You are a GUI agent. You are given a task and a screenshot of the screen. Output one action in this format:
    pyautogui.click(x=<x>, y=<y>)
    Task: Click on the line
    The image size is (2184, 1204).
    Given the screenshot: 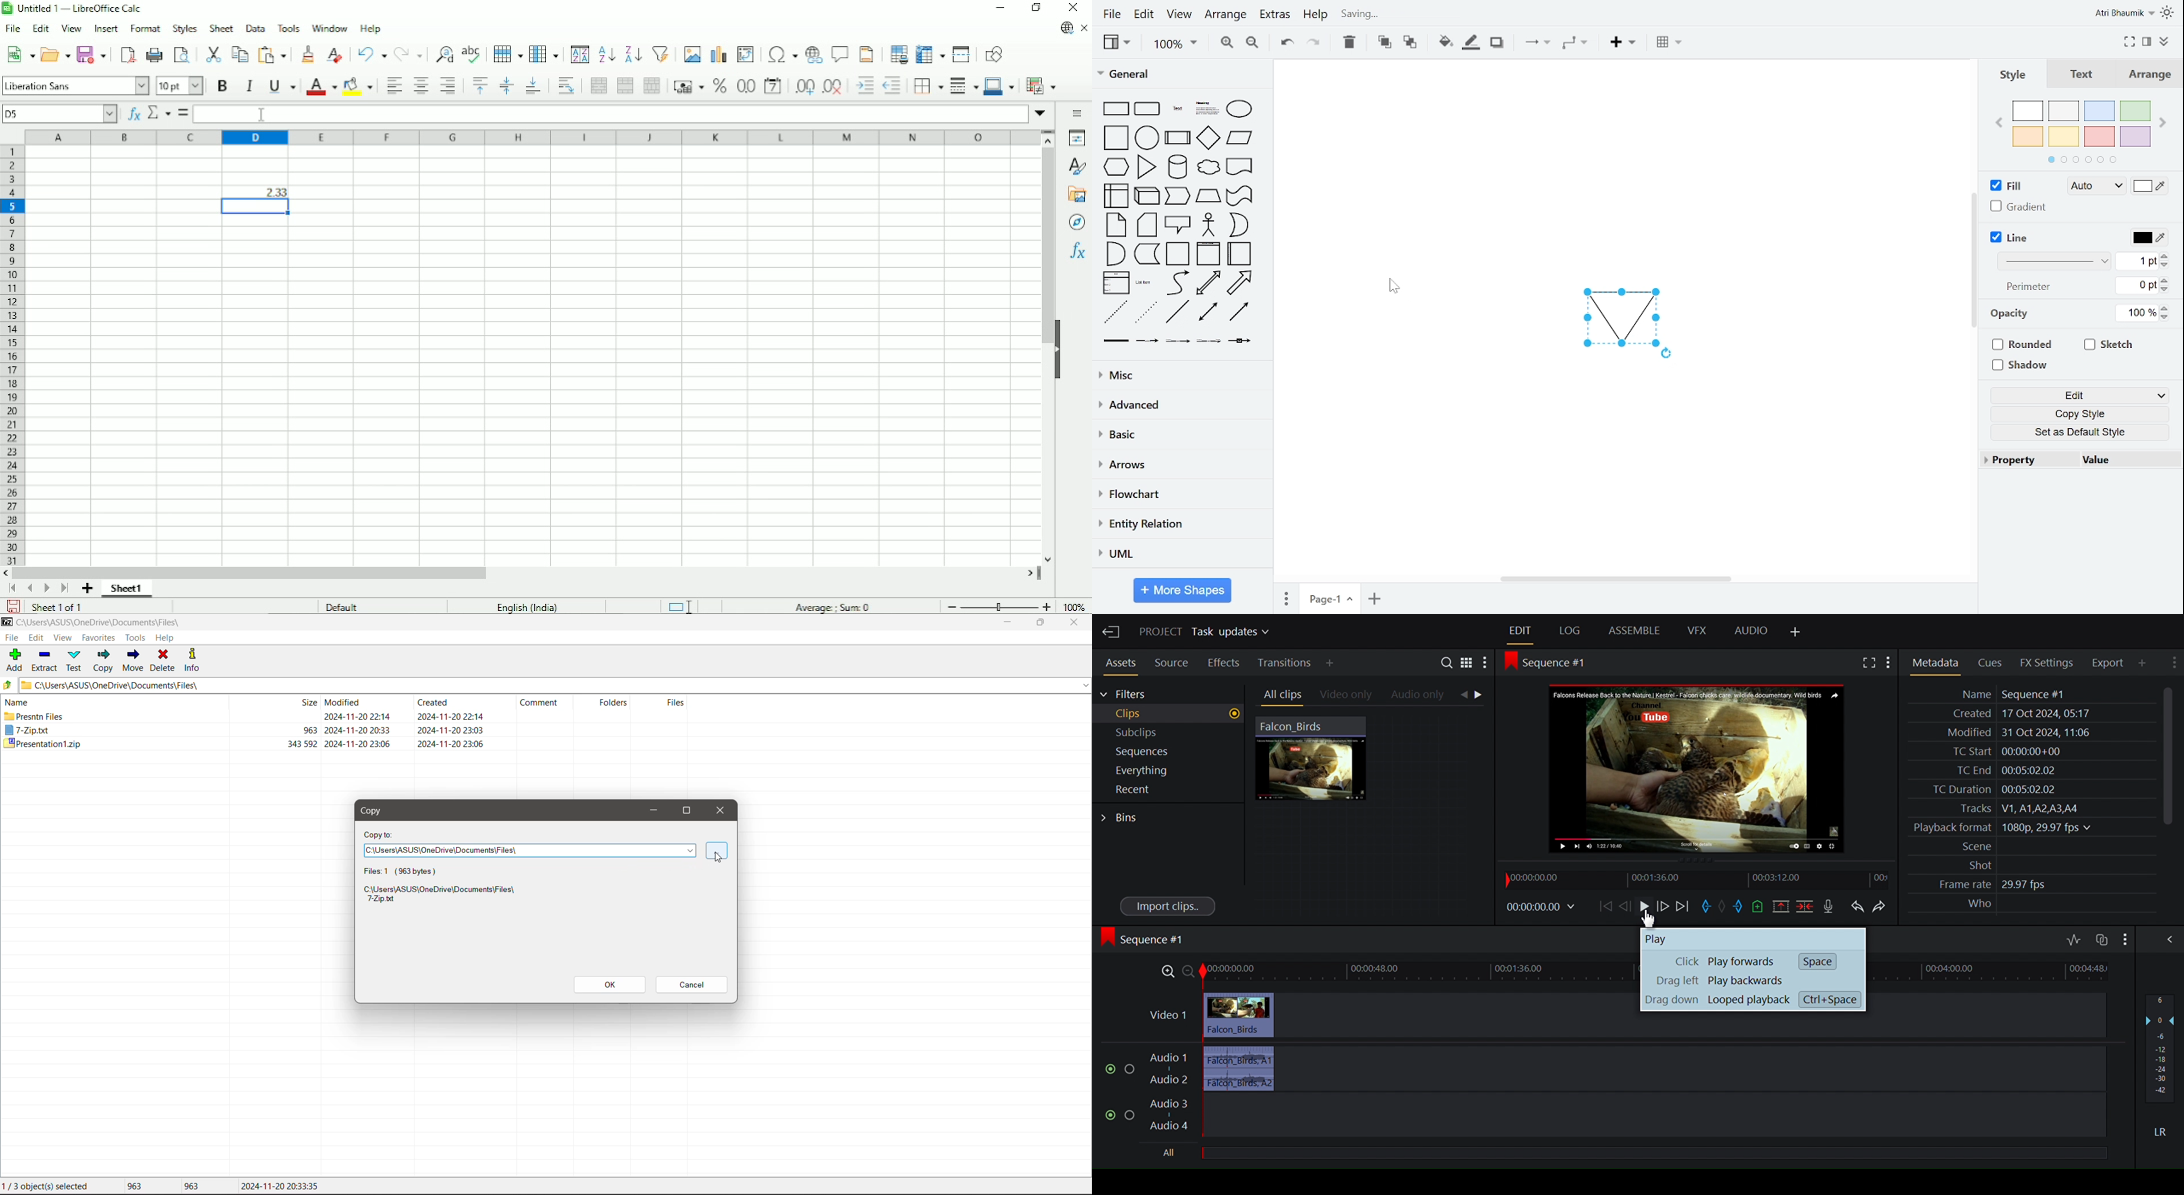 What is the action you would take?
    pyautogui.click(x=1177, y=314)
    